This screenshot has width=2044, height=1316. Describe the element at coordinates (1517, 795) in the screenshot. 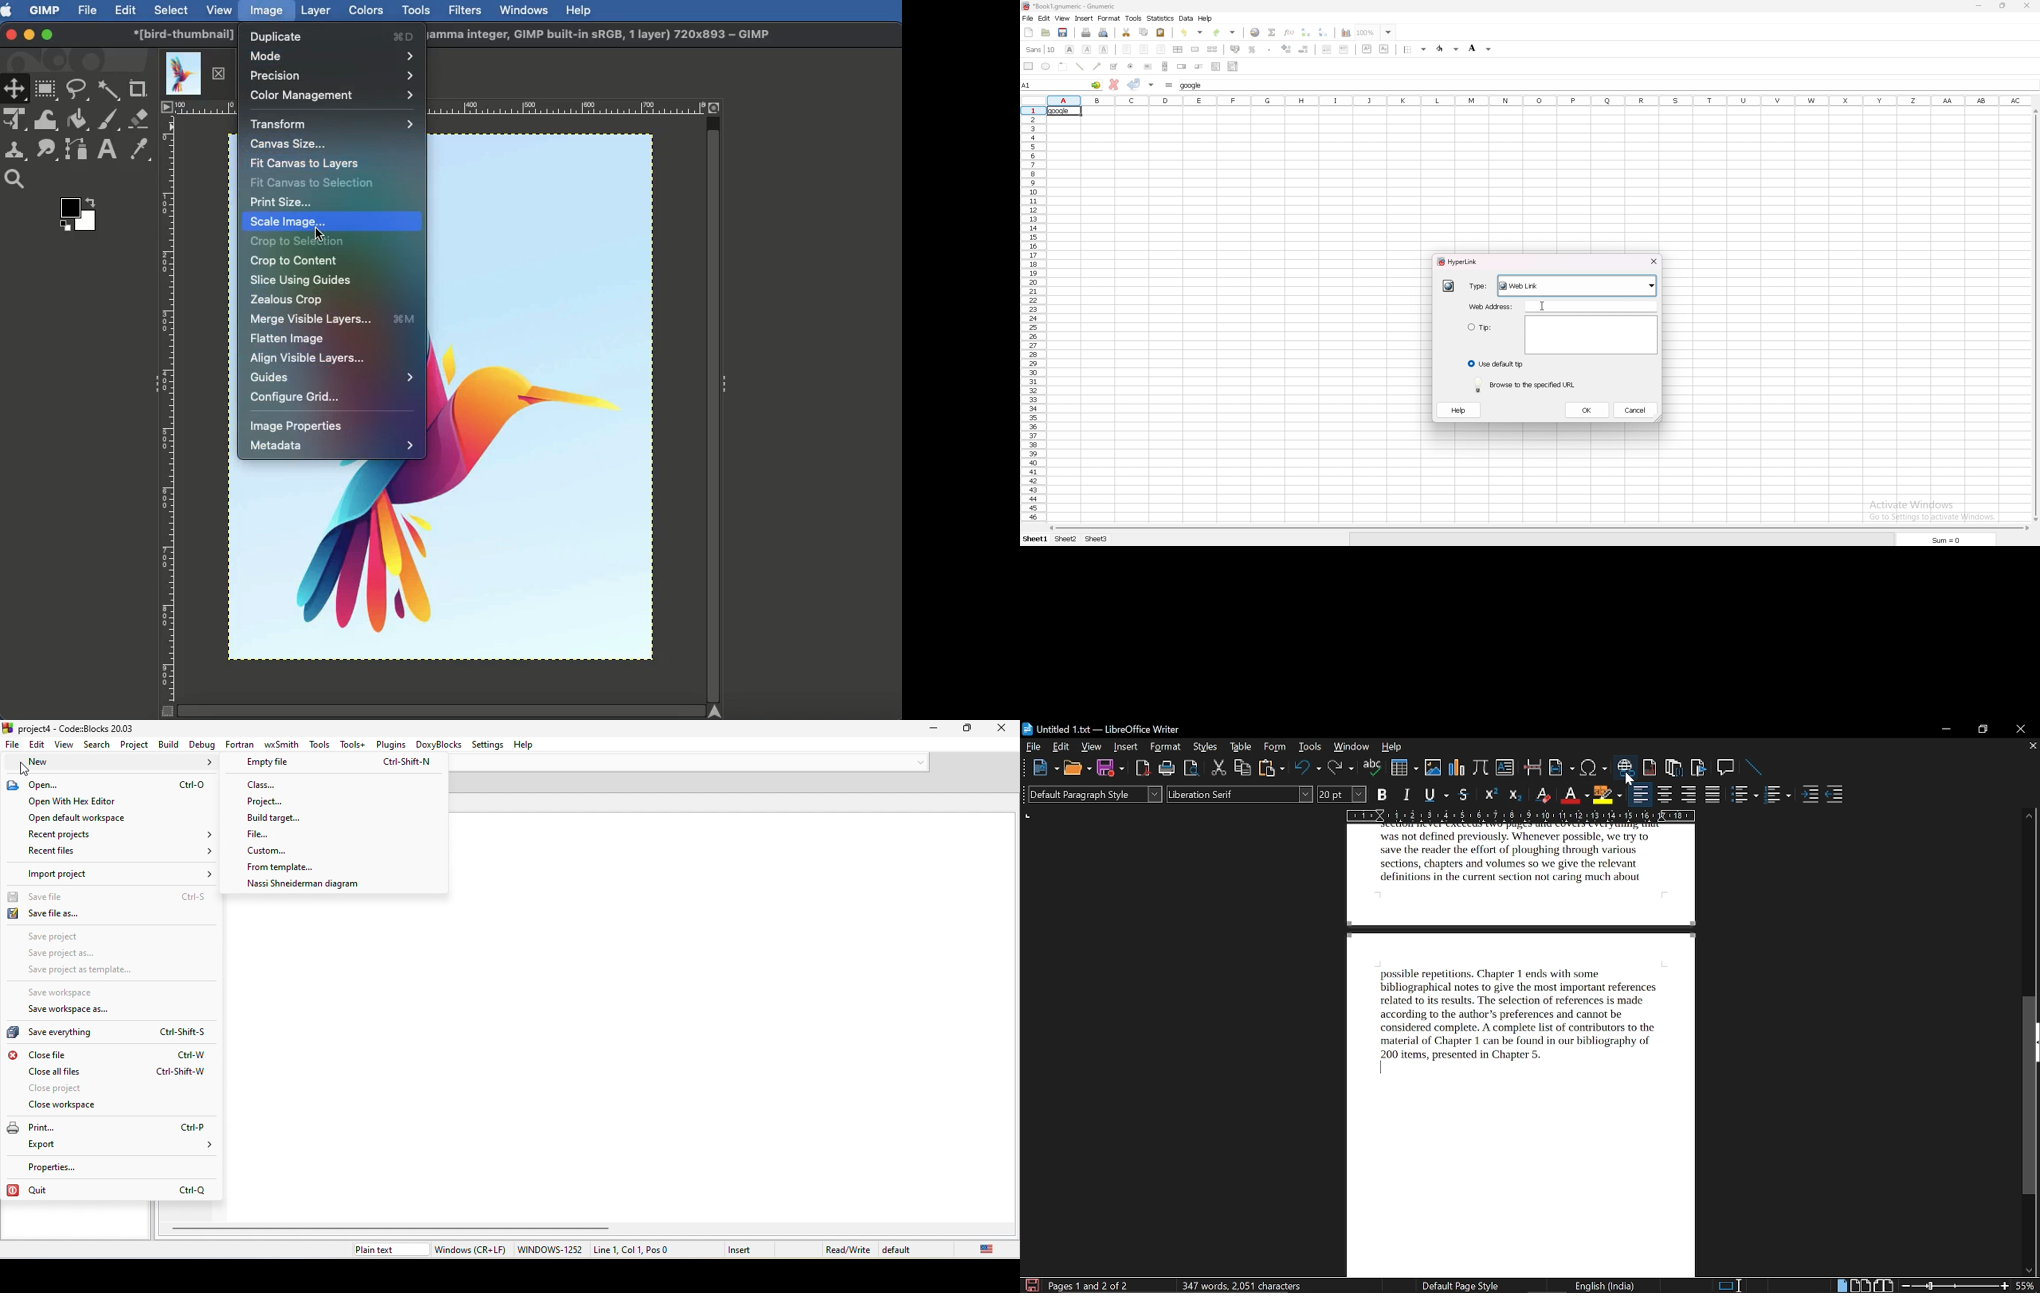

I see `subscript` at that location.